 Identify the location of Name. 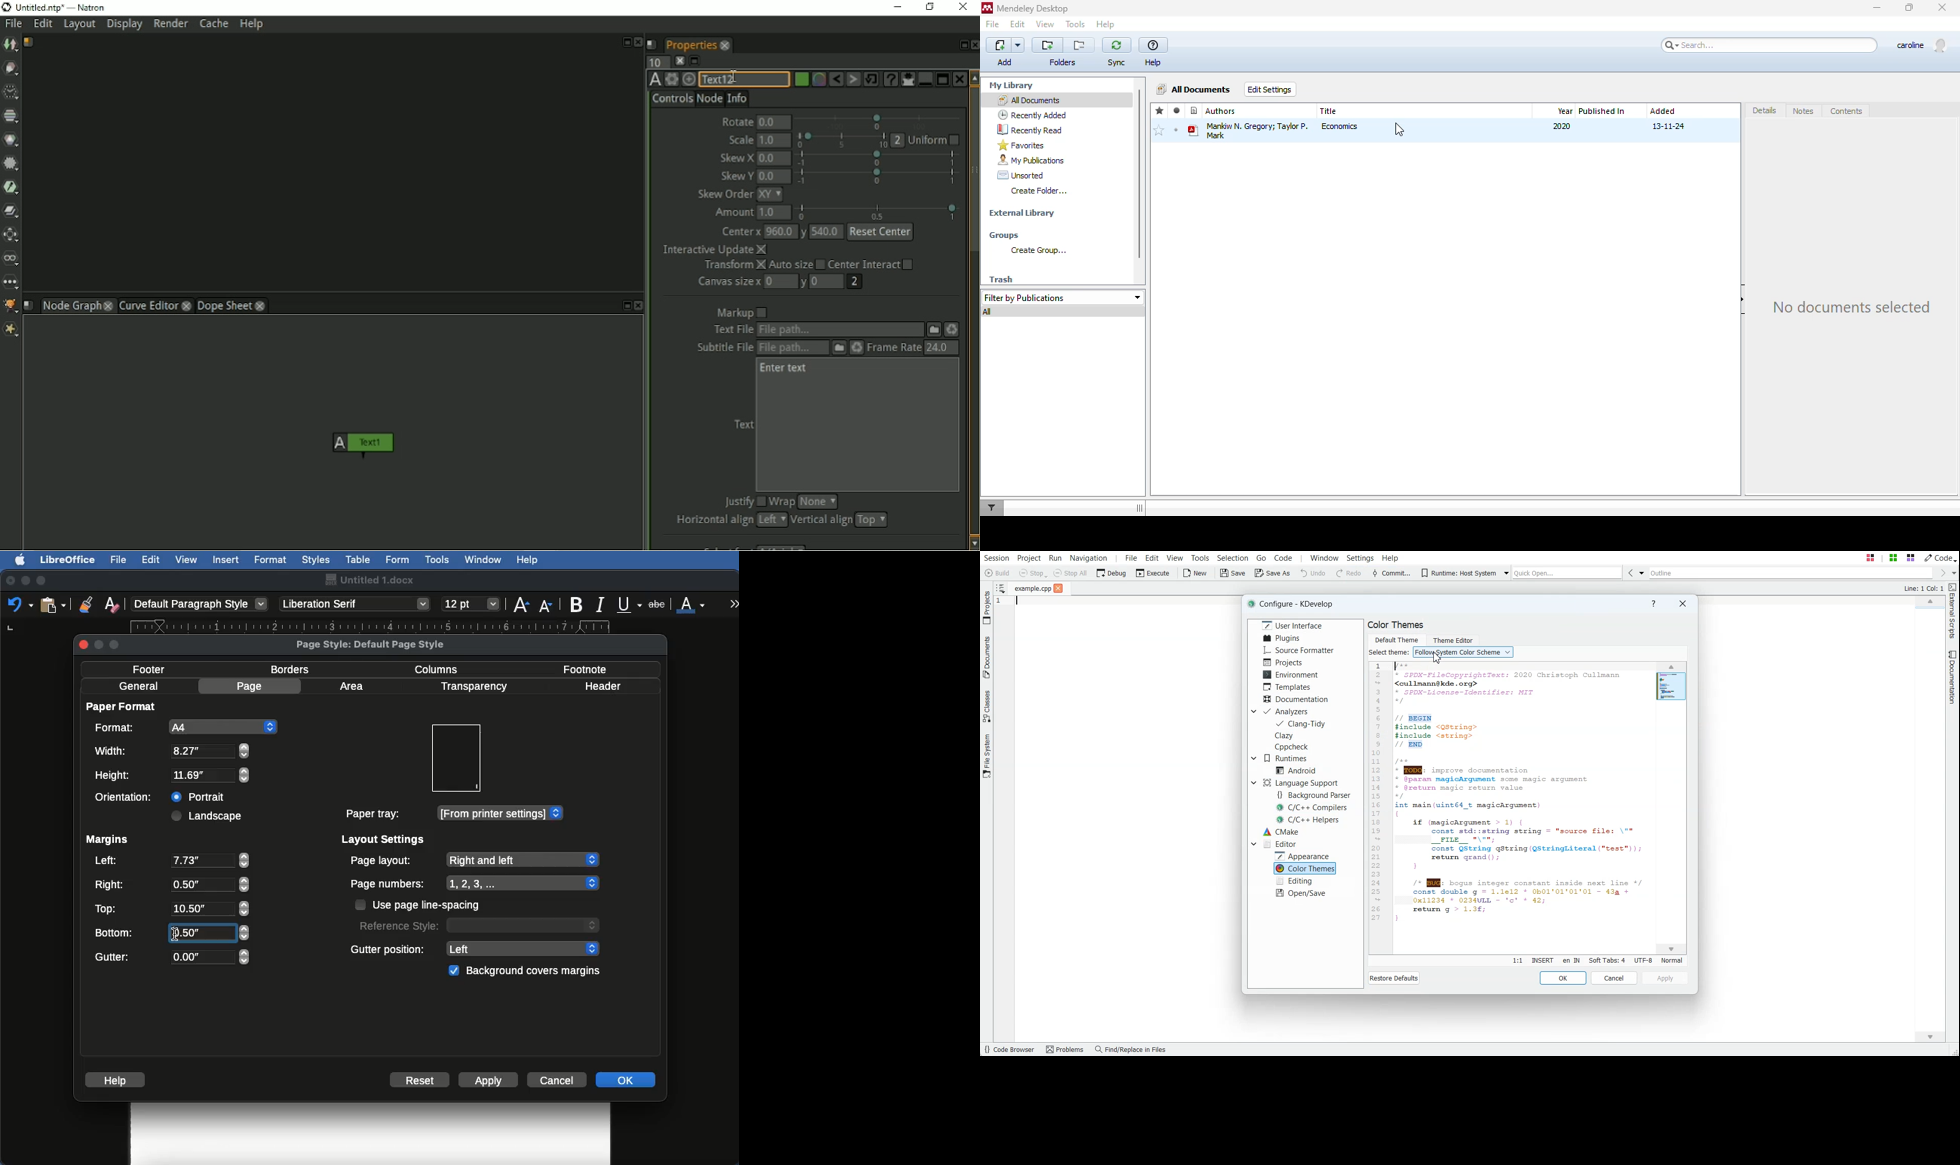
(369, 580).